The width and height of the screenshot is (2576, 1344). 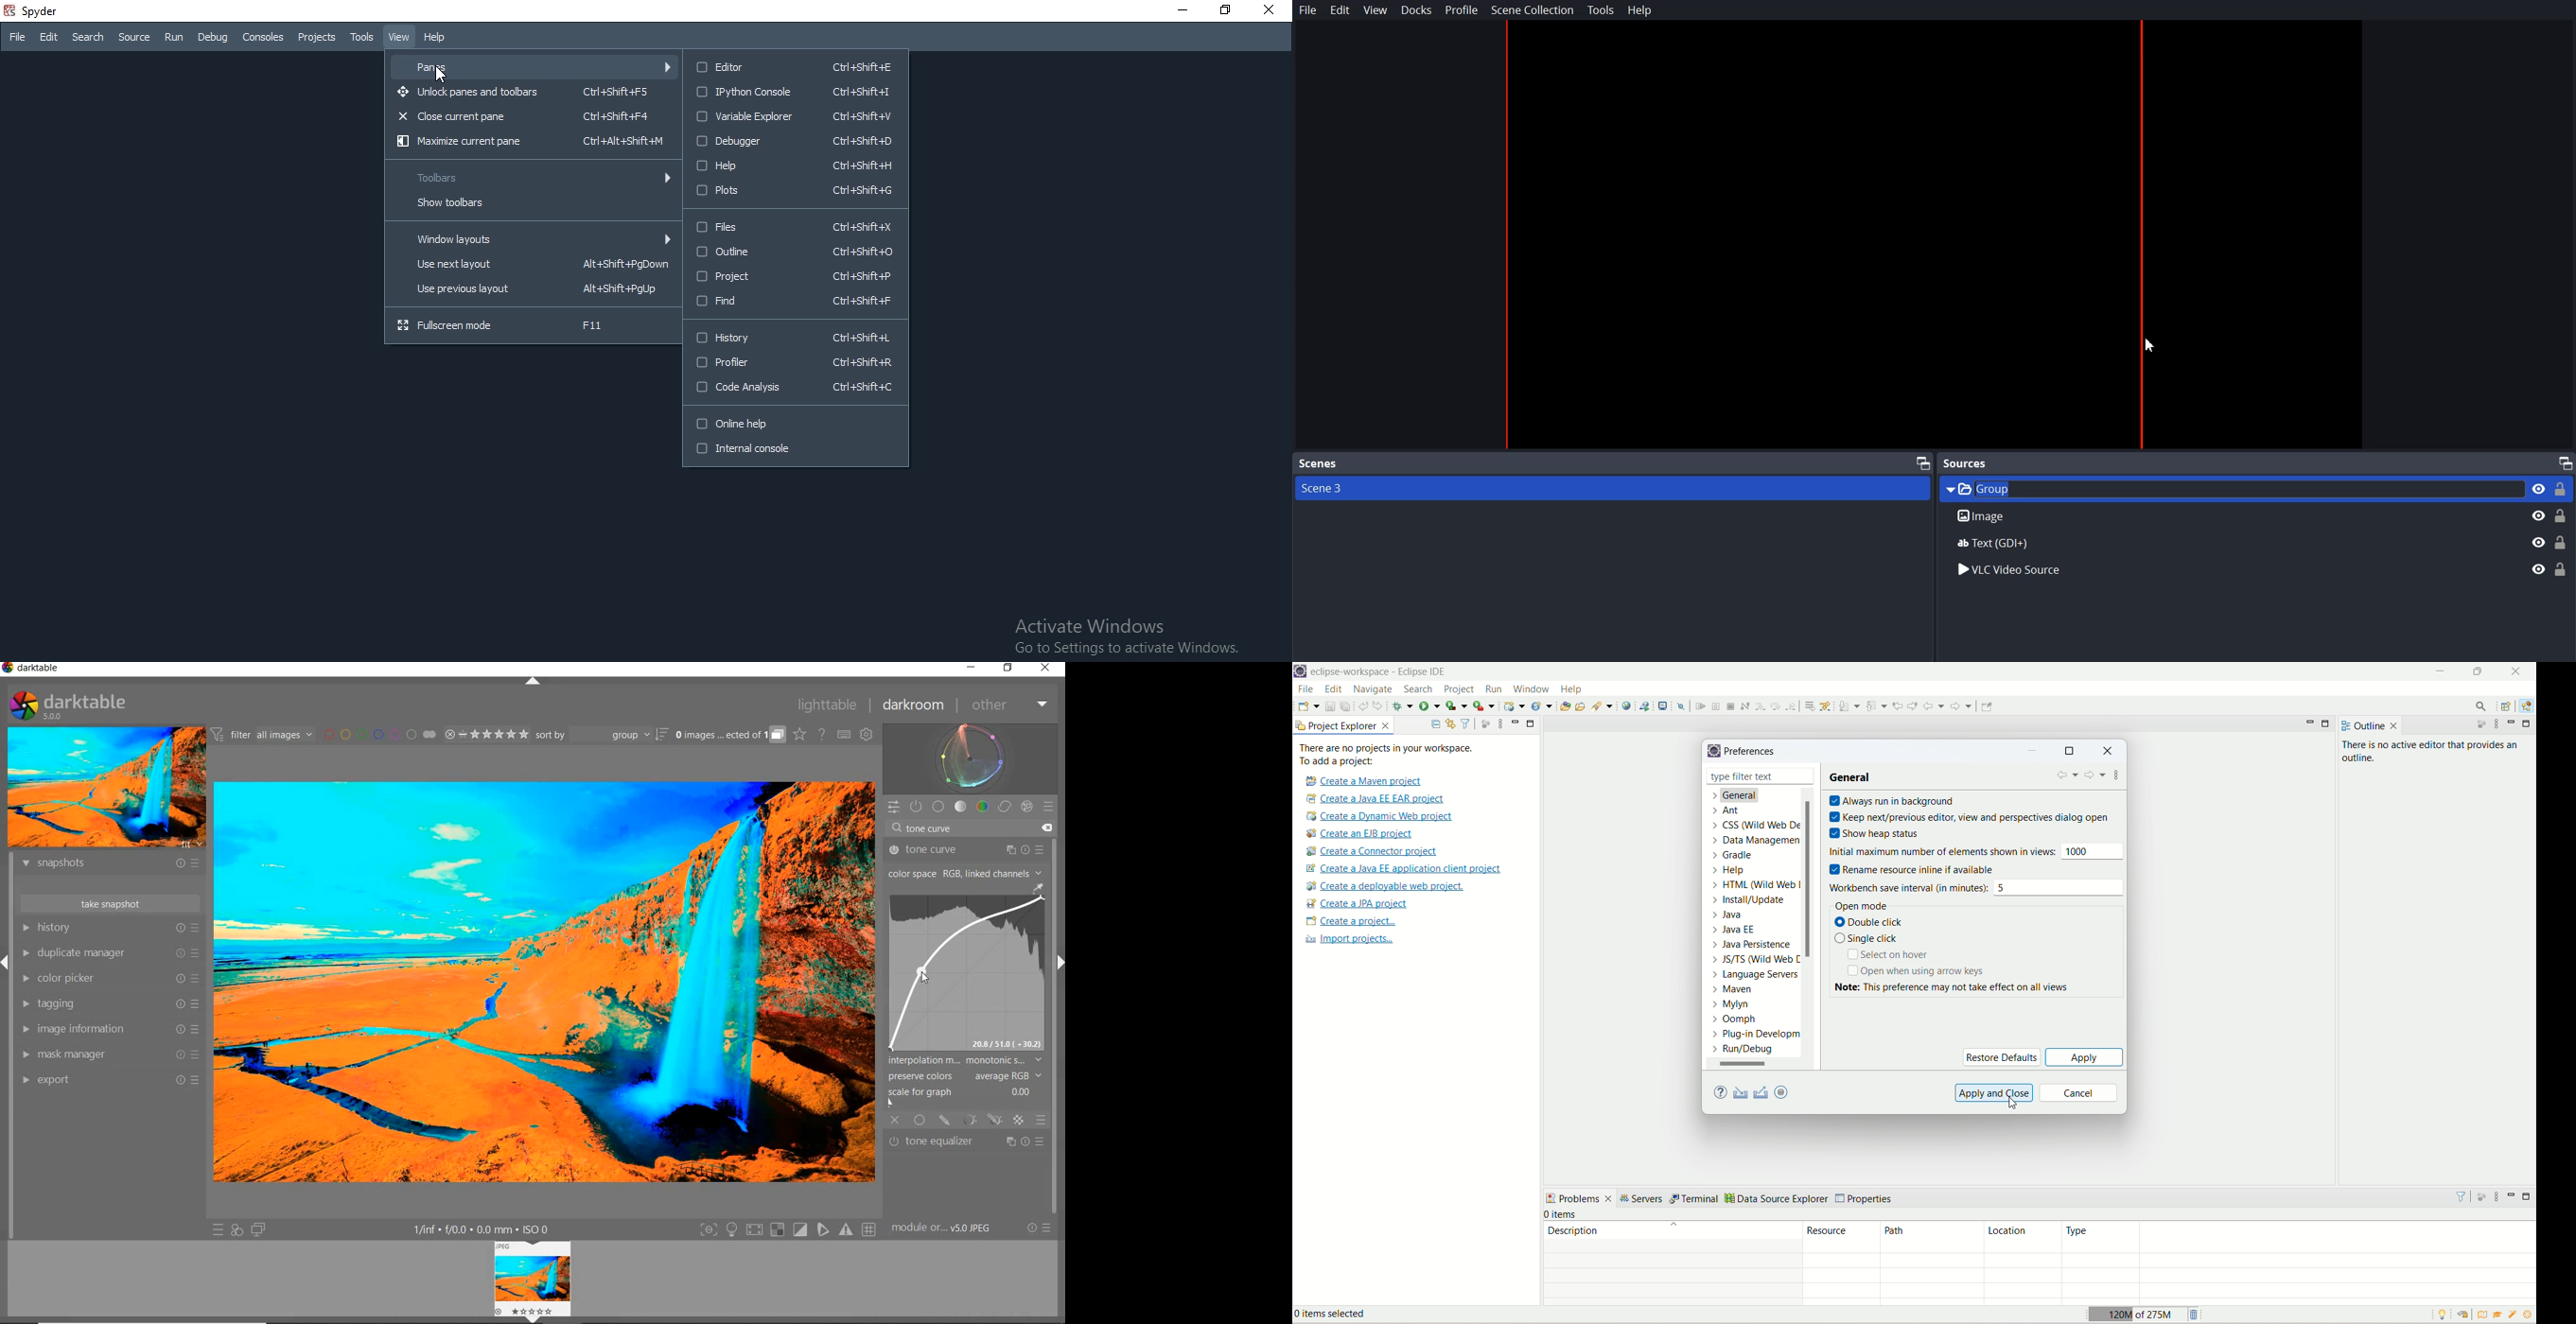 What do you see at coordinates (1417, 10) in the screenshot?
I see `Docks` at bounding box center [1417, 10].